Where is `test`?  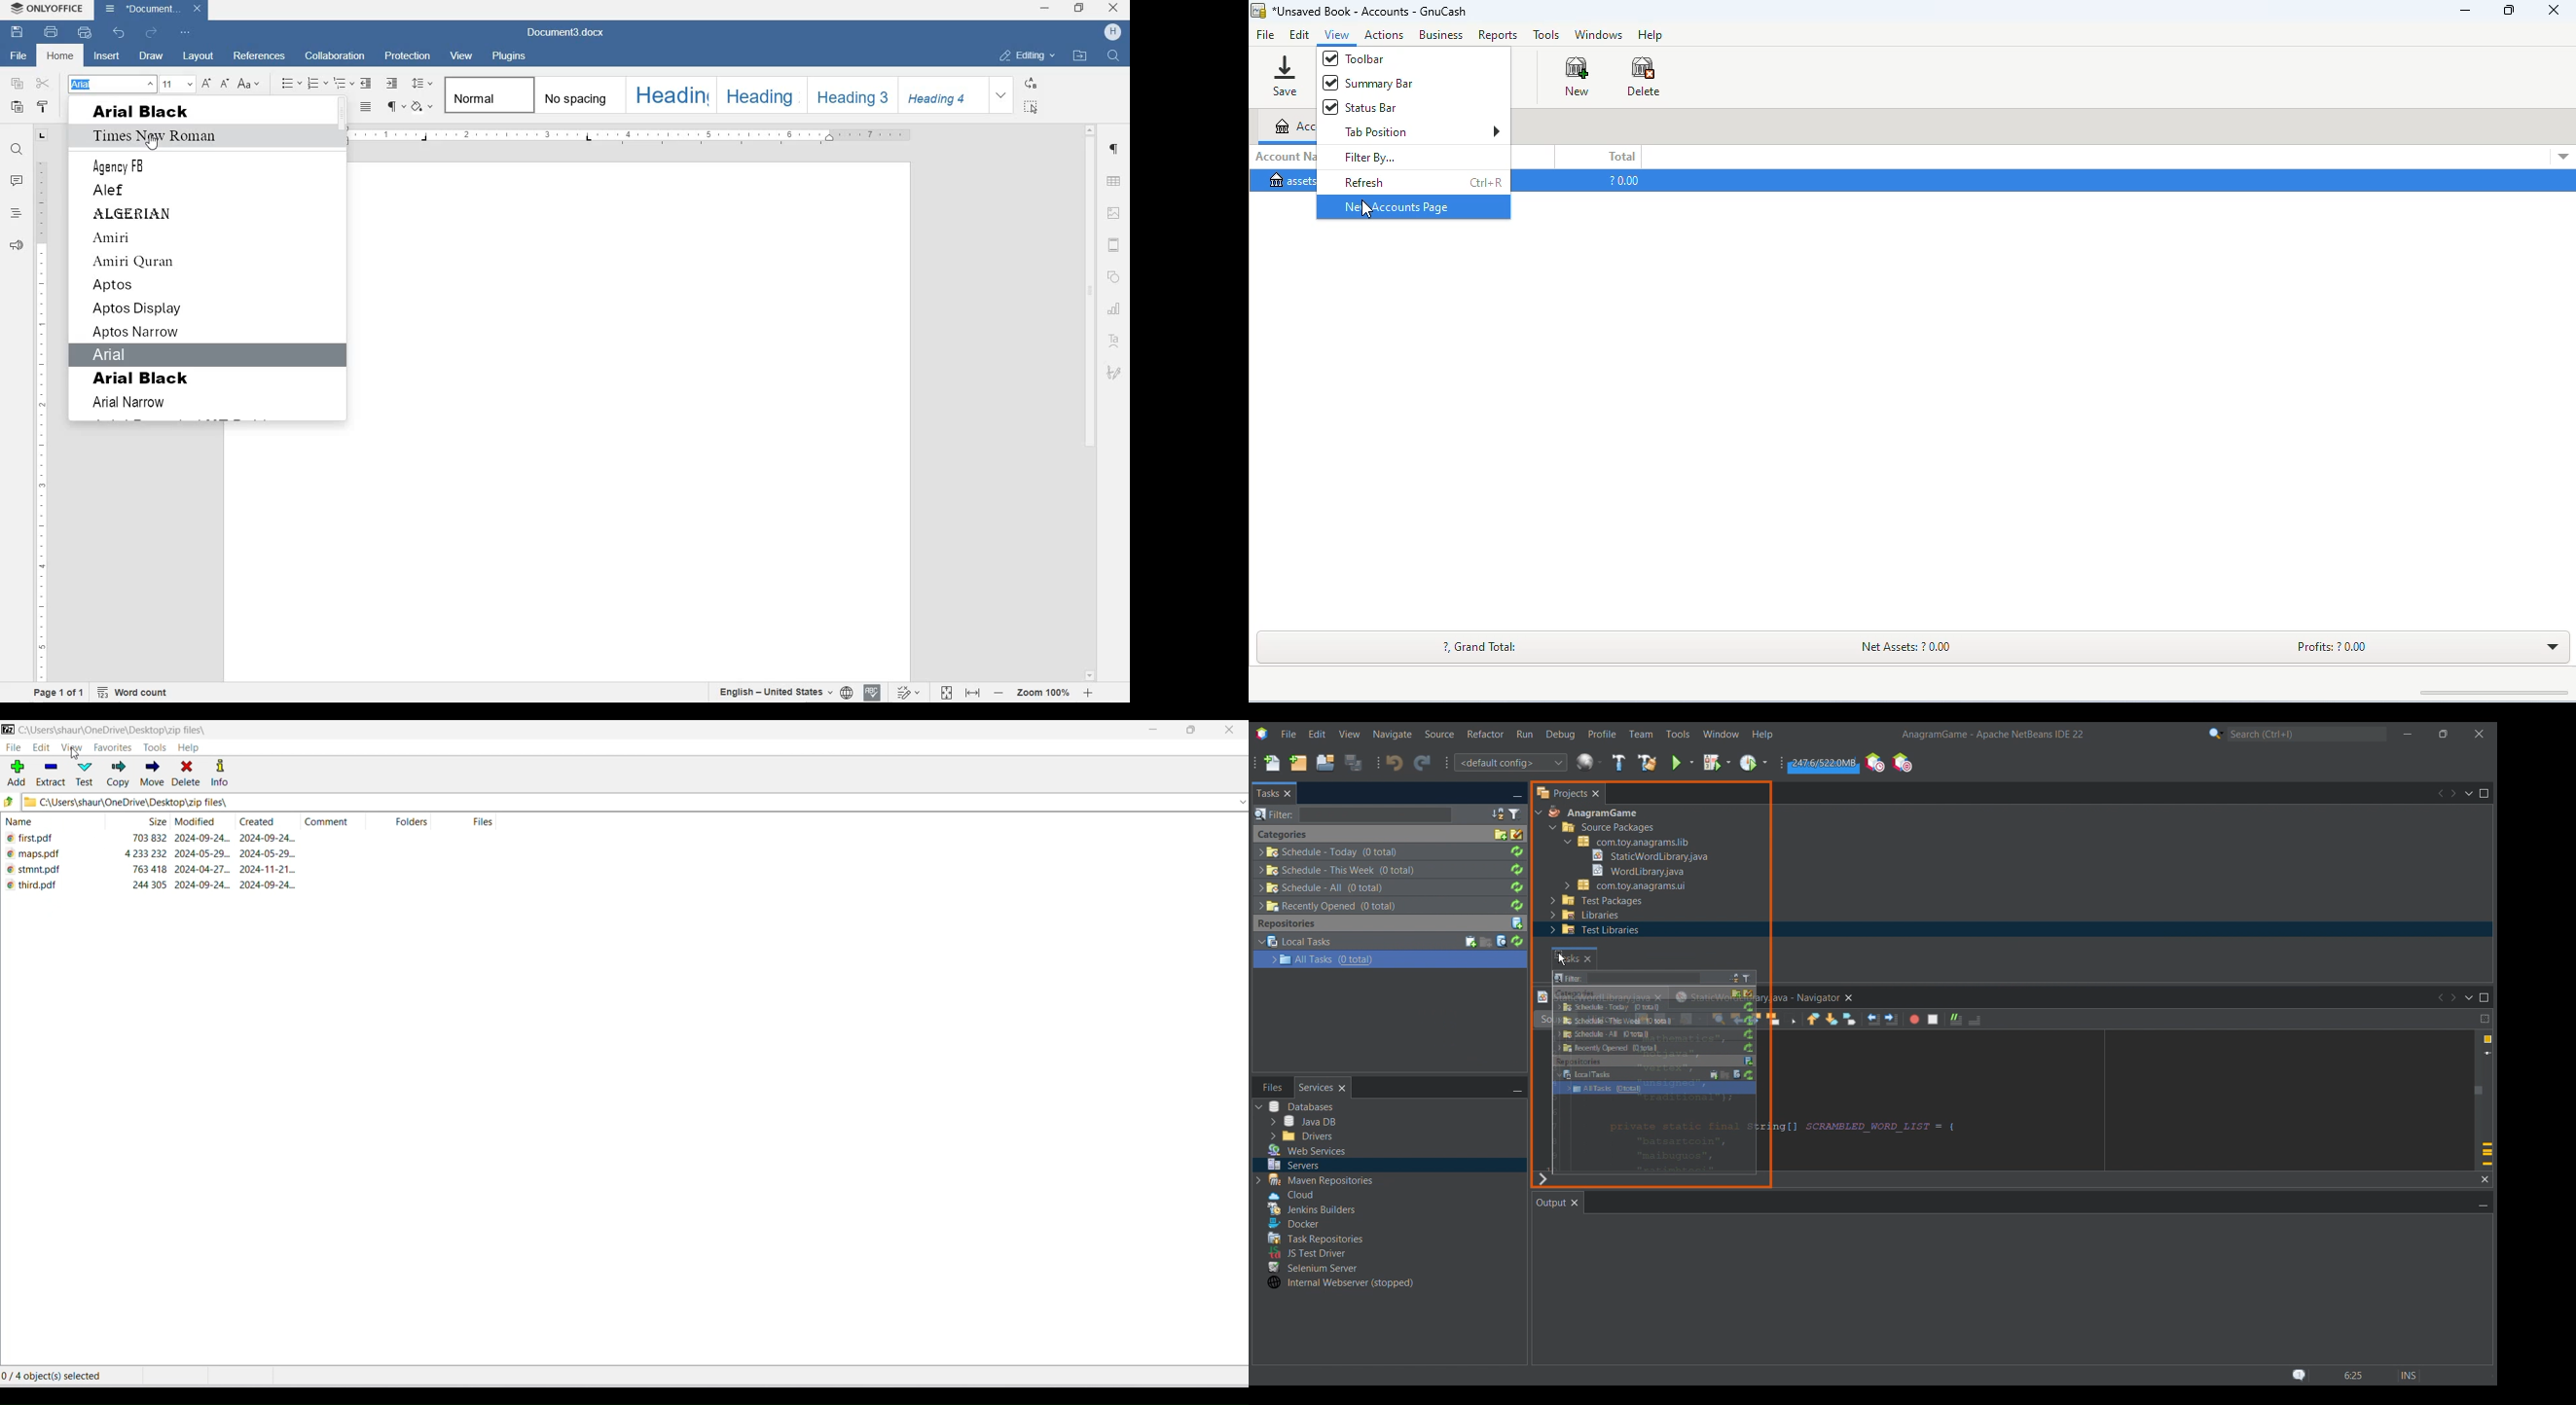
test is located at coordinates (83, 774).